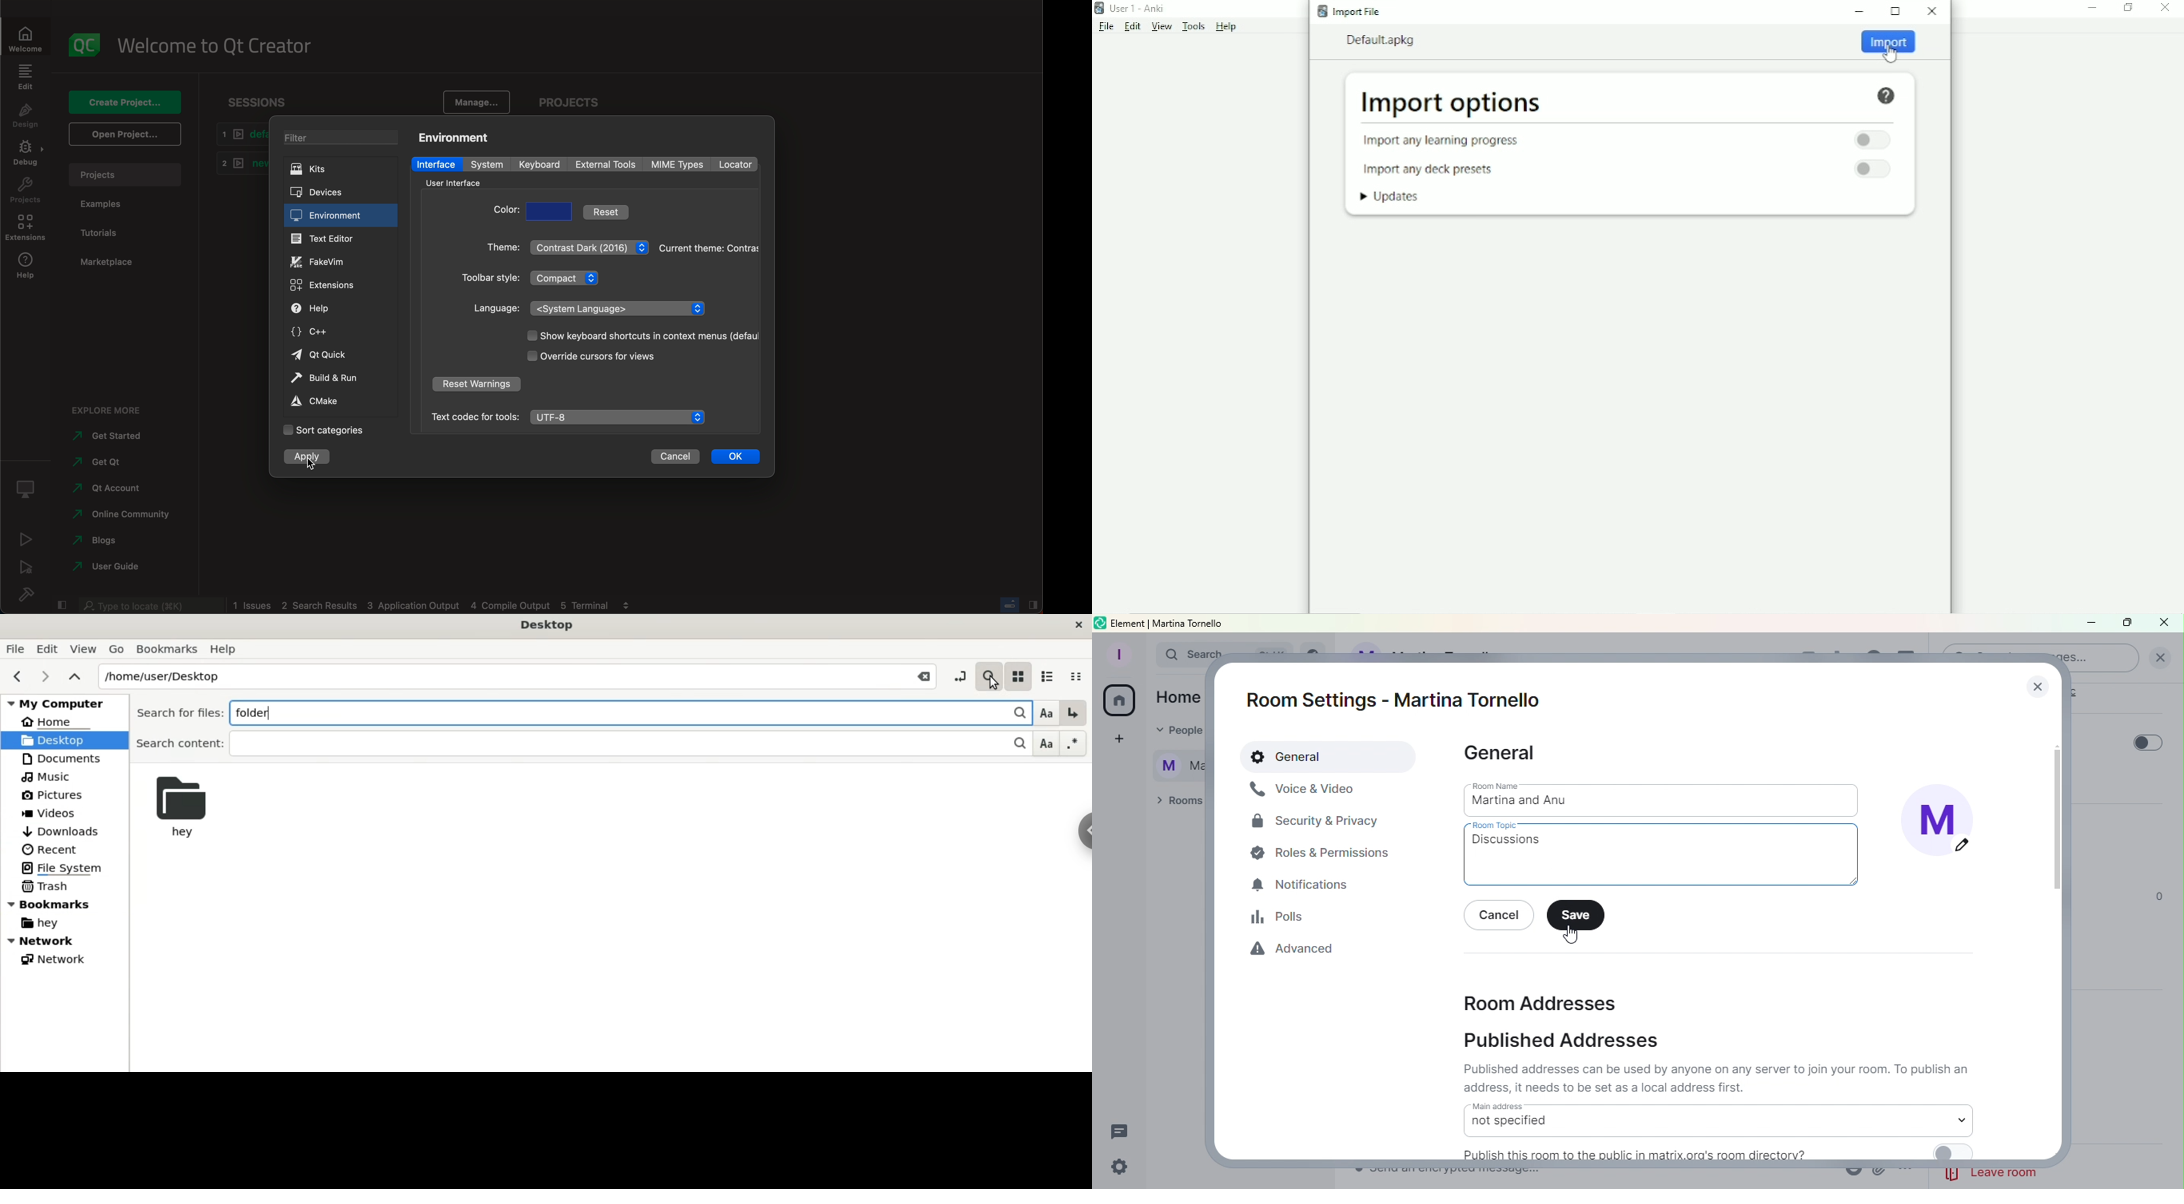 This screenshot has width=2184, height=1204. Describe the element at coordinates (1353, 11) in the screenshot. I see `Import File` at that location.